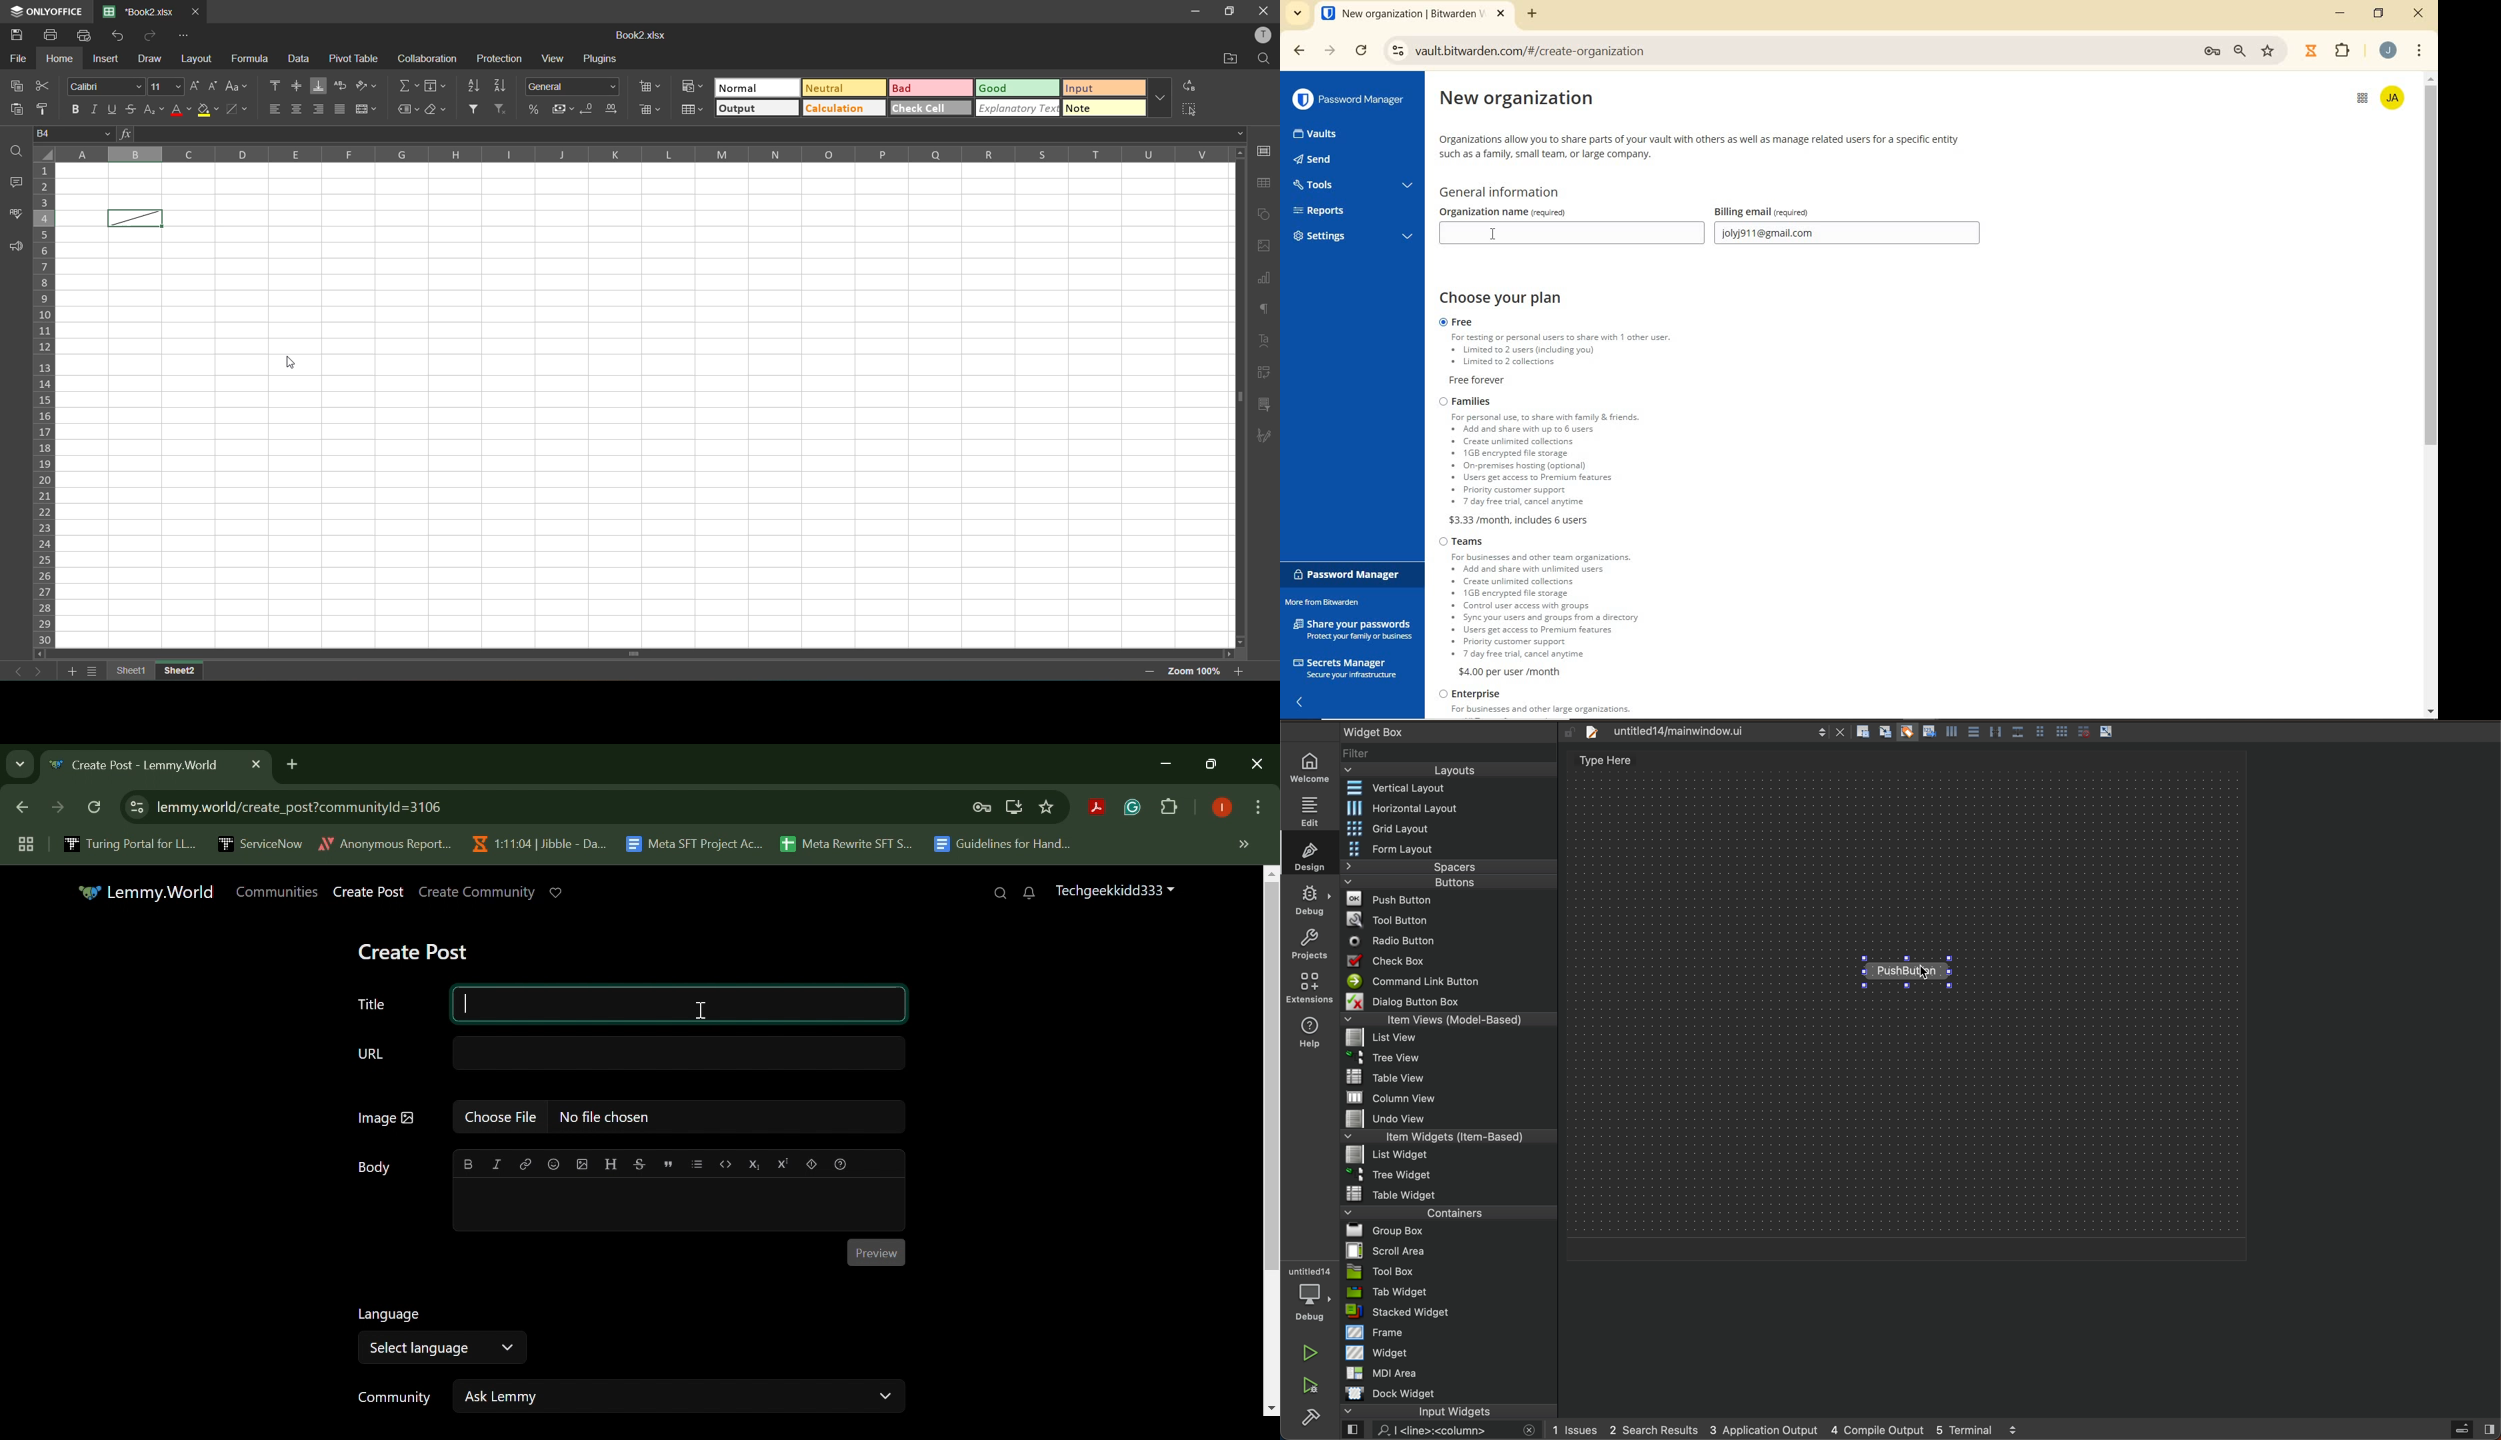 The height and width of the screenshot is (1456, 2520). Describe the element at coordinates (552, 1164) in the screenshot. I see `emoji` at that location.